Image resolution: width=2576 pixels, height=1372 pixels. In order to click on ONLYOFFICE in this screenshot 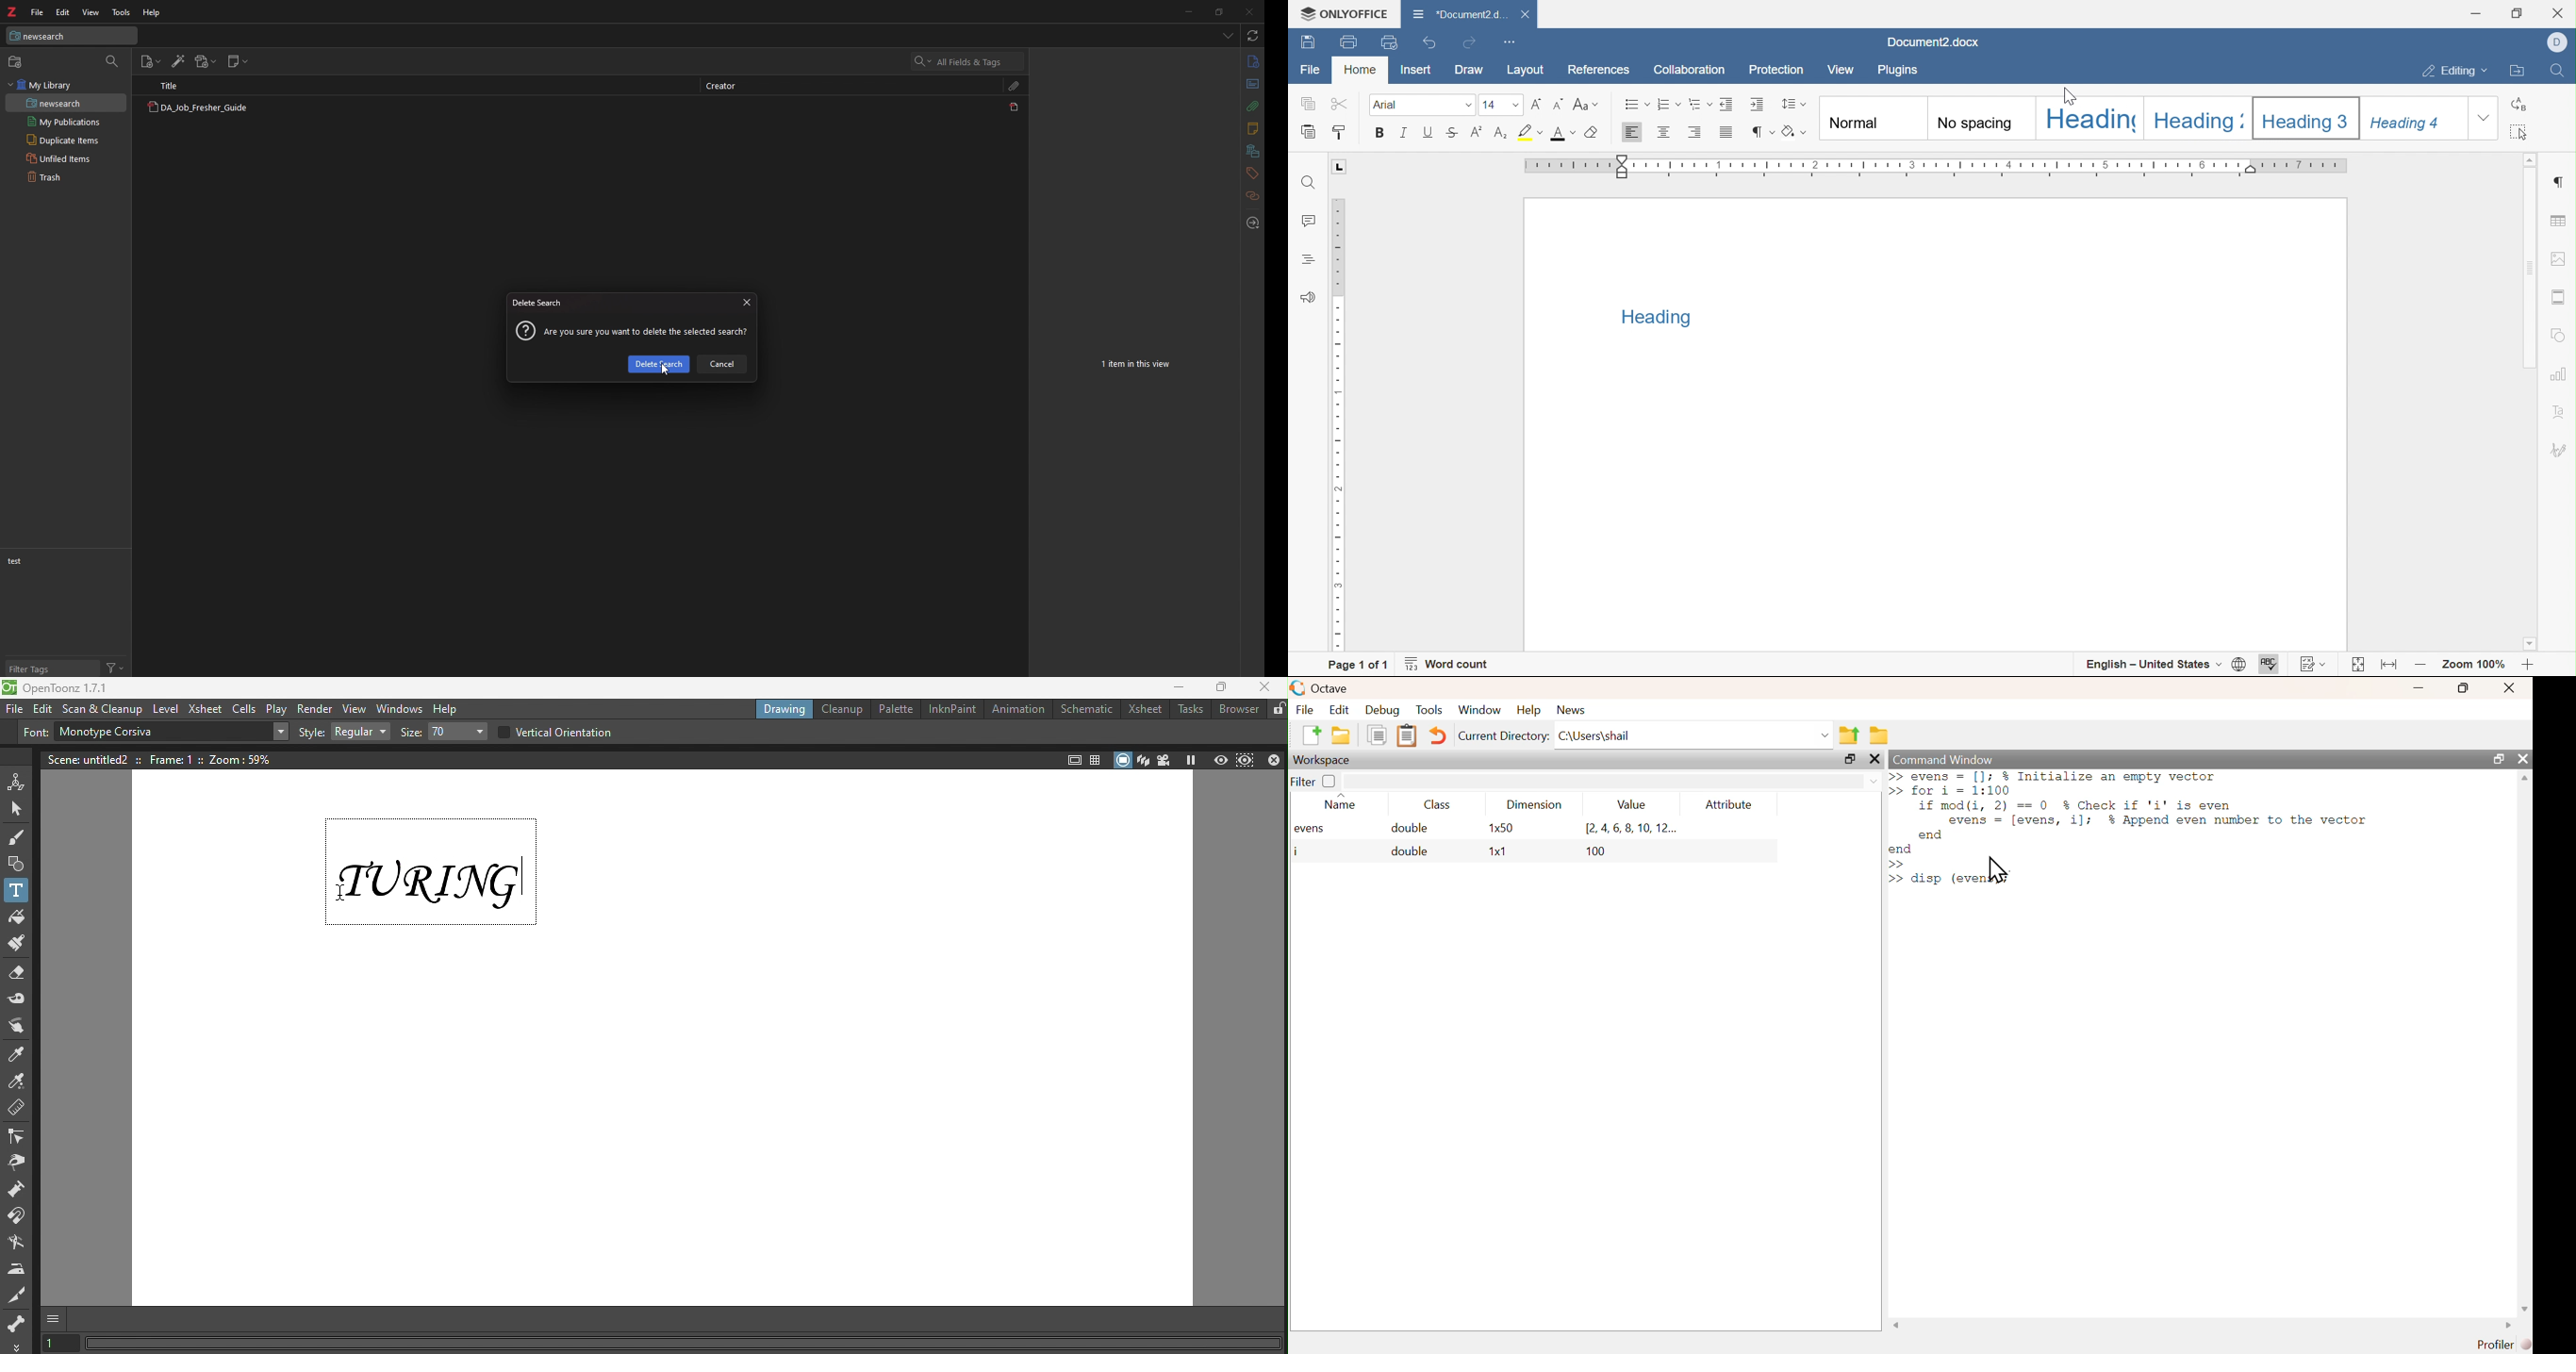, I will do `click(1338, 13)`.